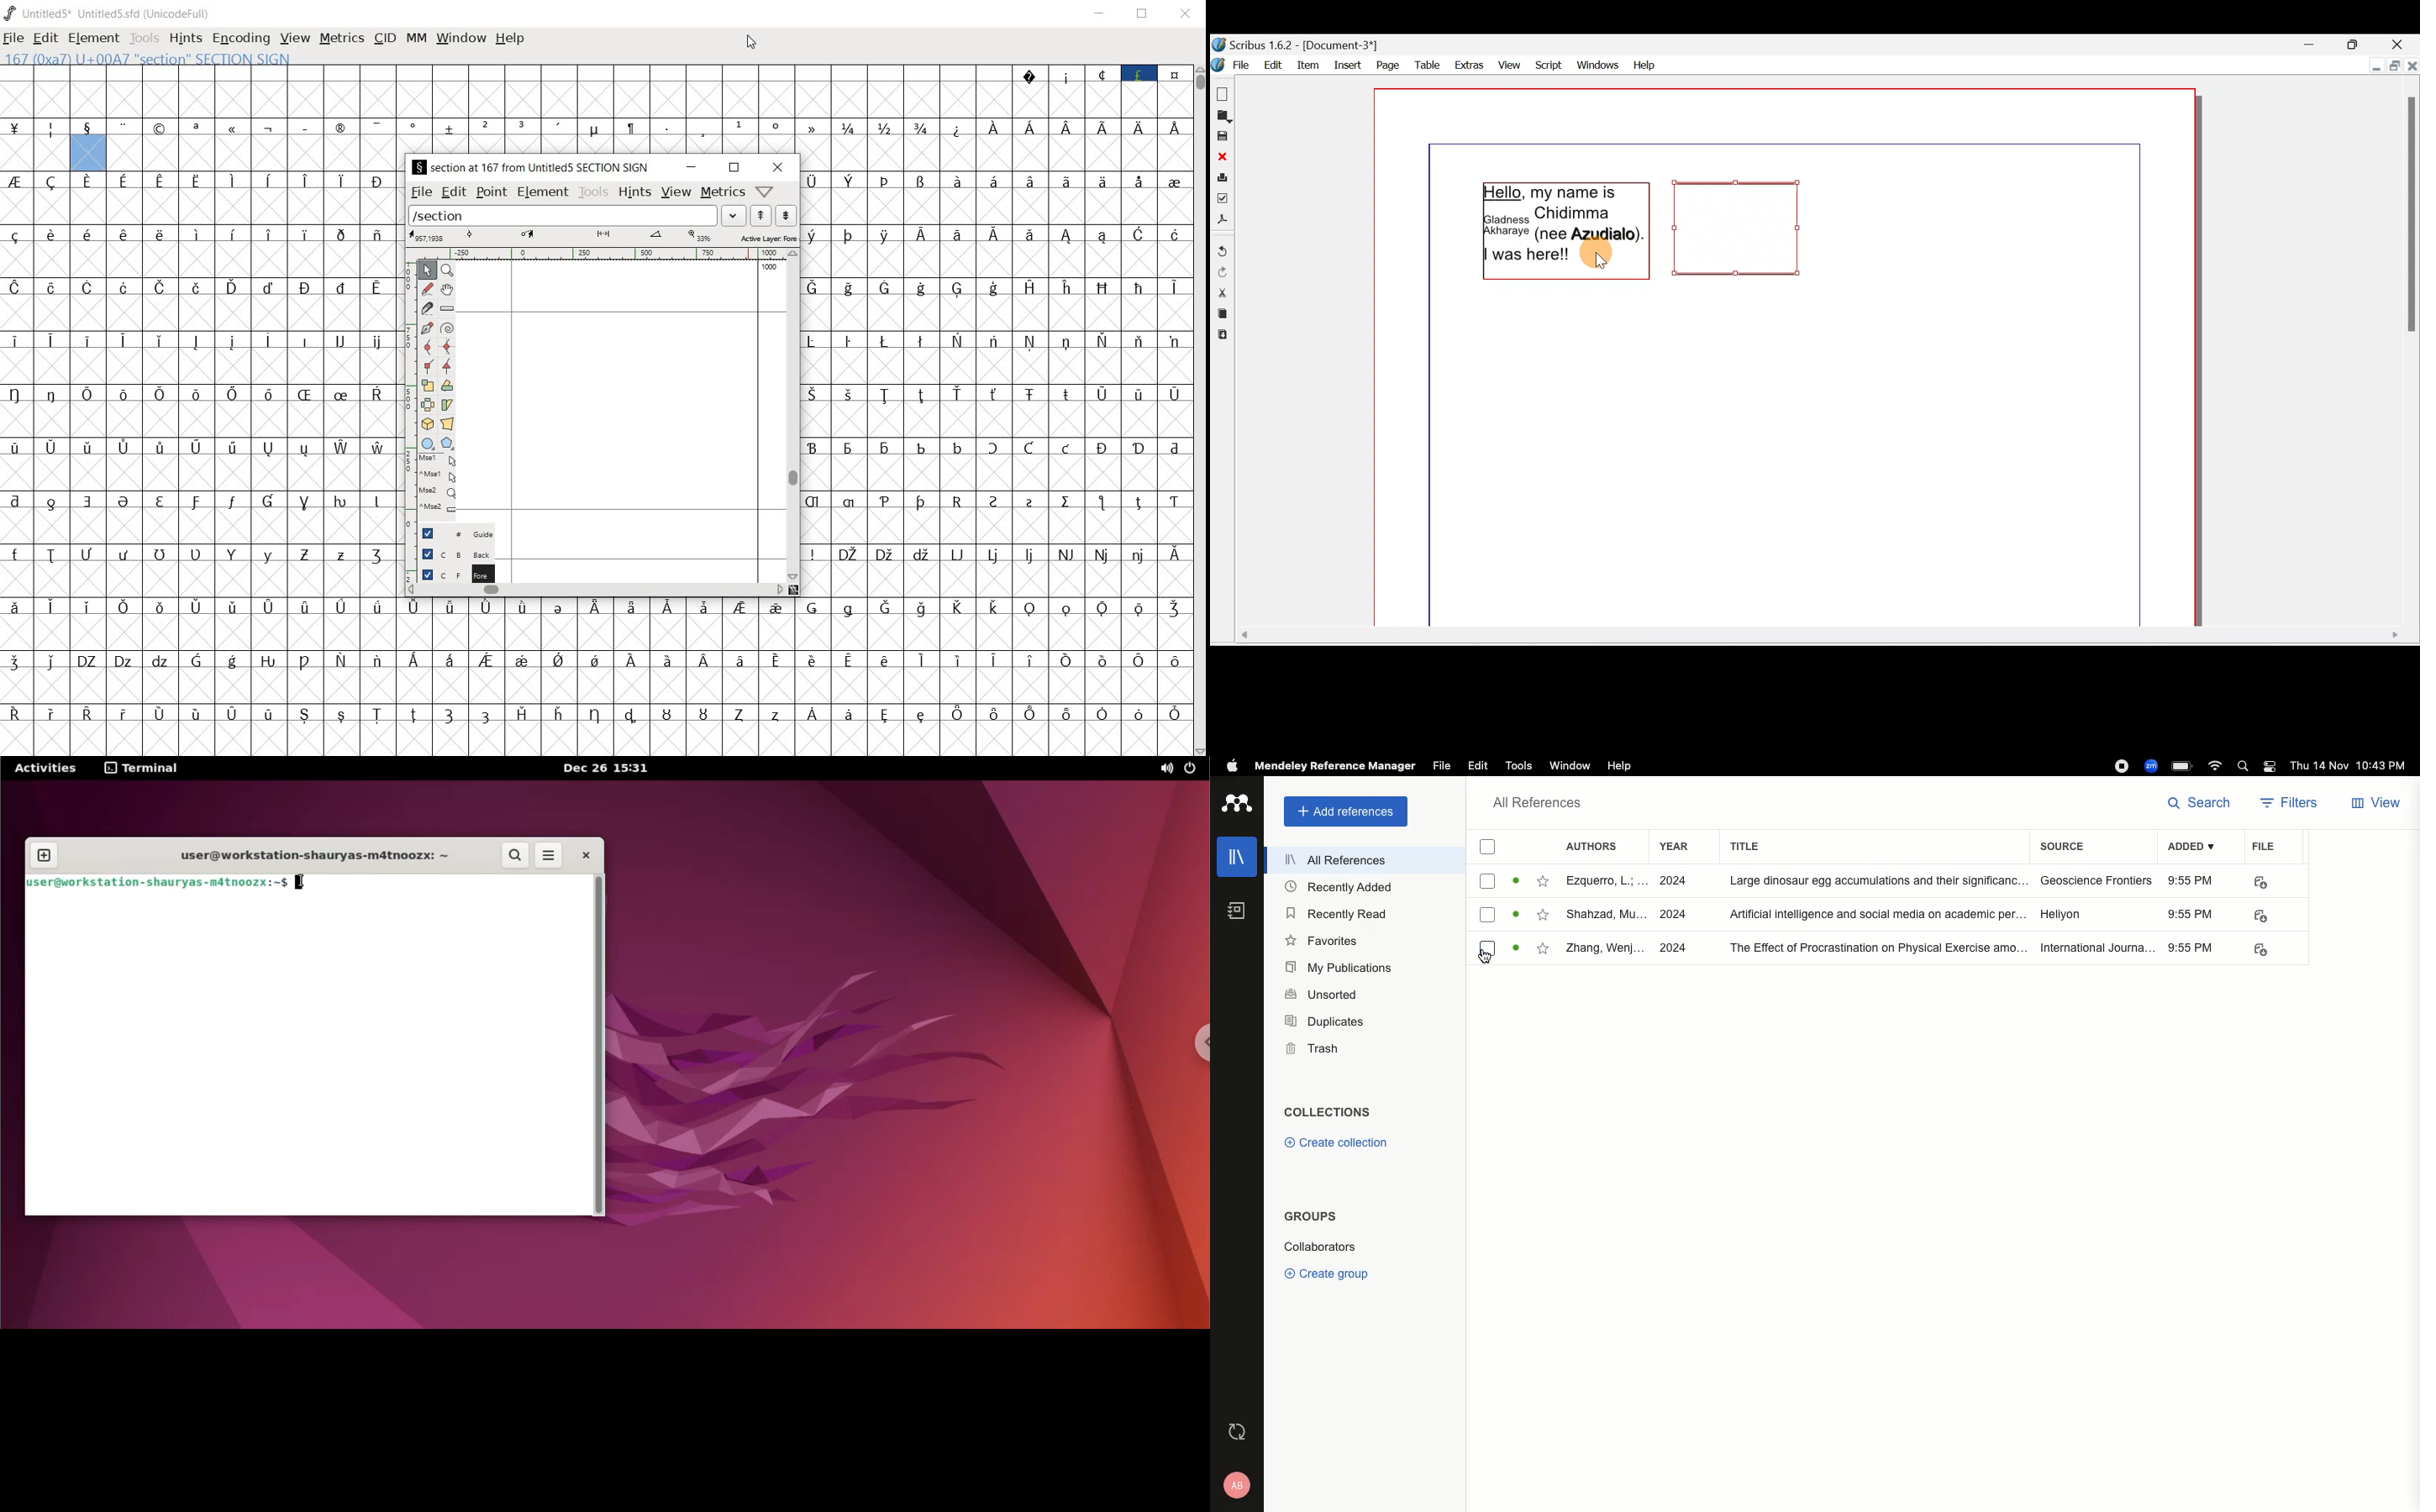 The height and width of the screenshot is (1512, 2436). Describe the element at coordinates (722, 192) in the screenshot. I see `metrics` at that location.